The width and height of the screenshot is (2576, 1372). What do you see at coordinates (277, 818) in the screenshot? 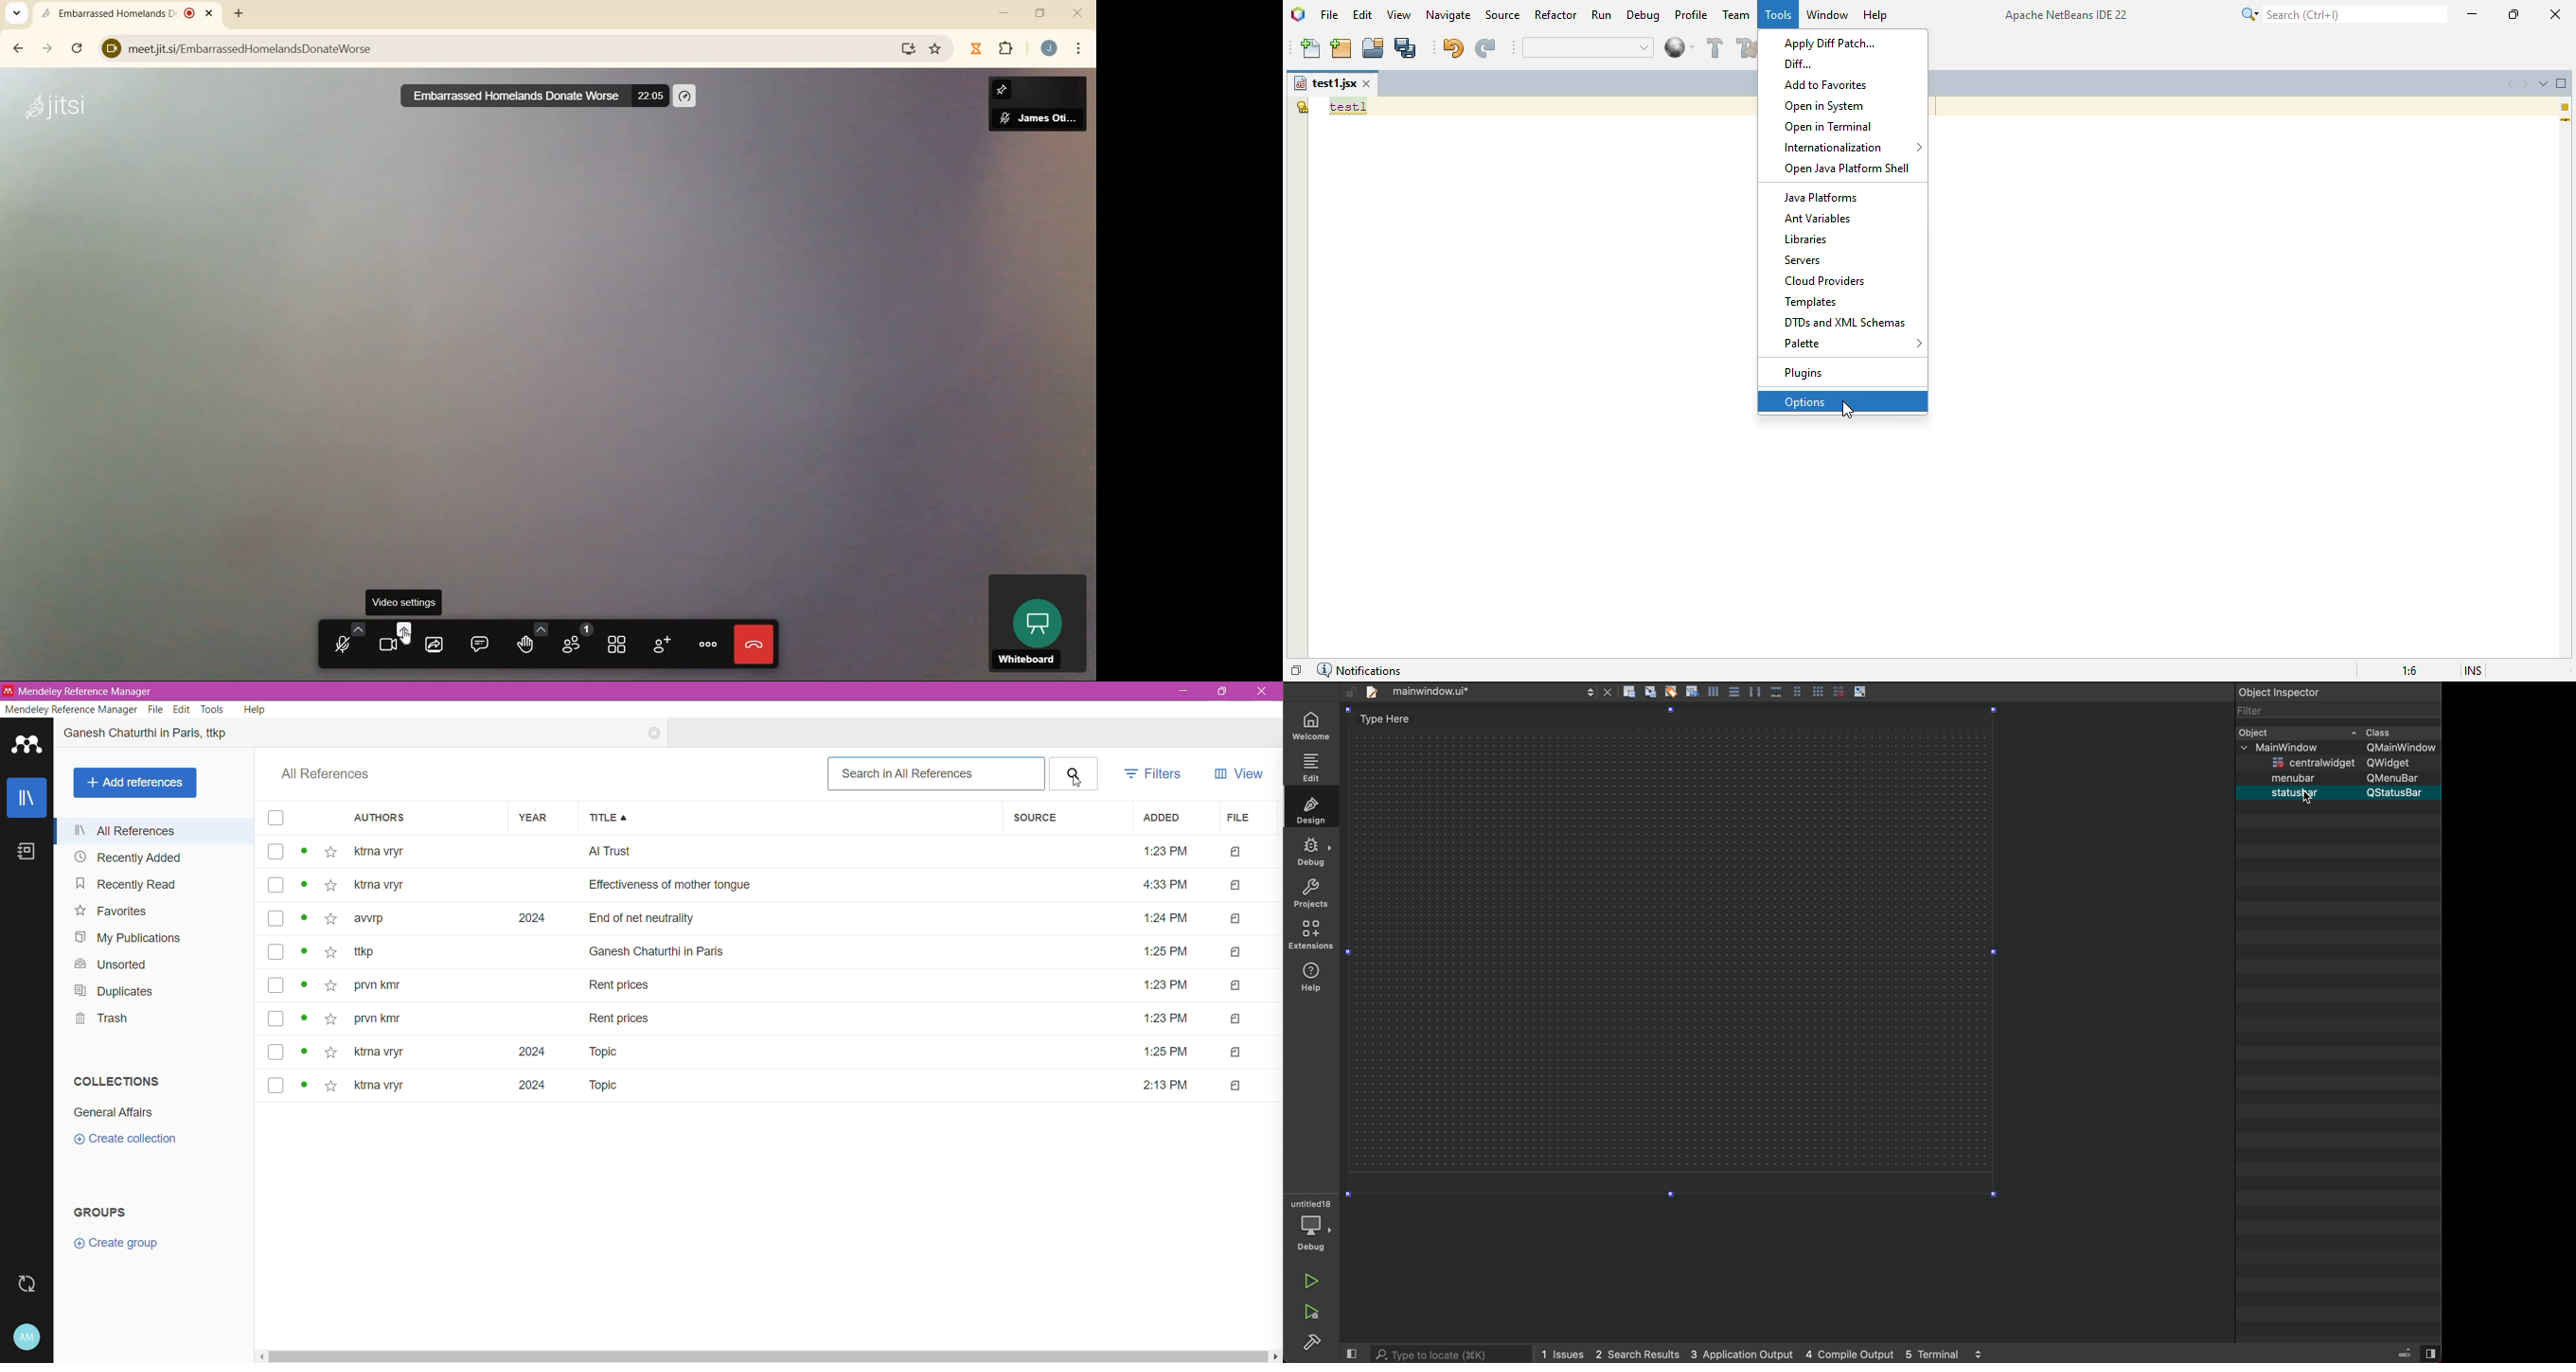
I see `select all reference` at bounding box center [277, 818].